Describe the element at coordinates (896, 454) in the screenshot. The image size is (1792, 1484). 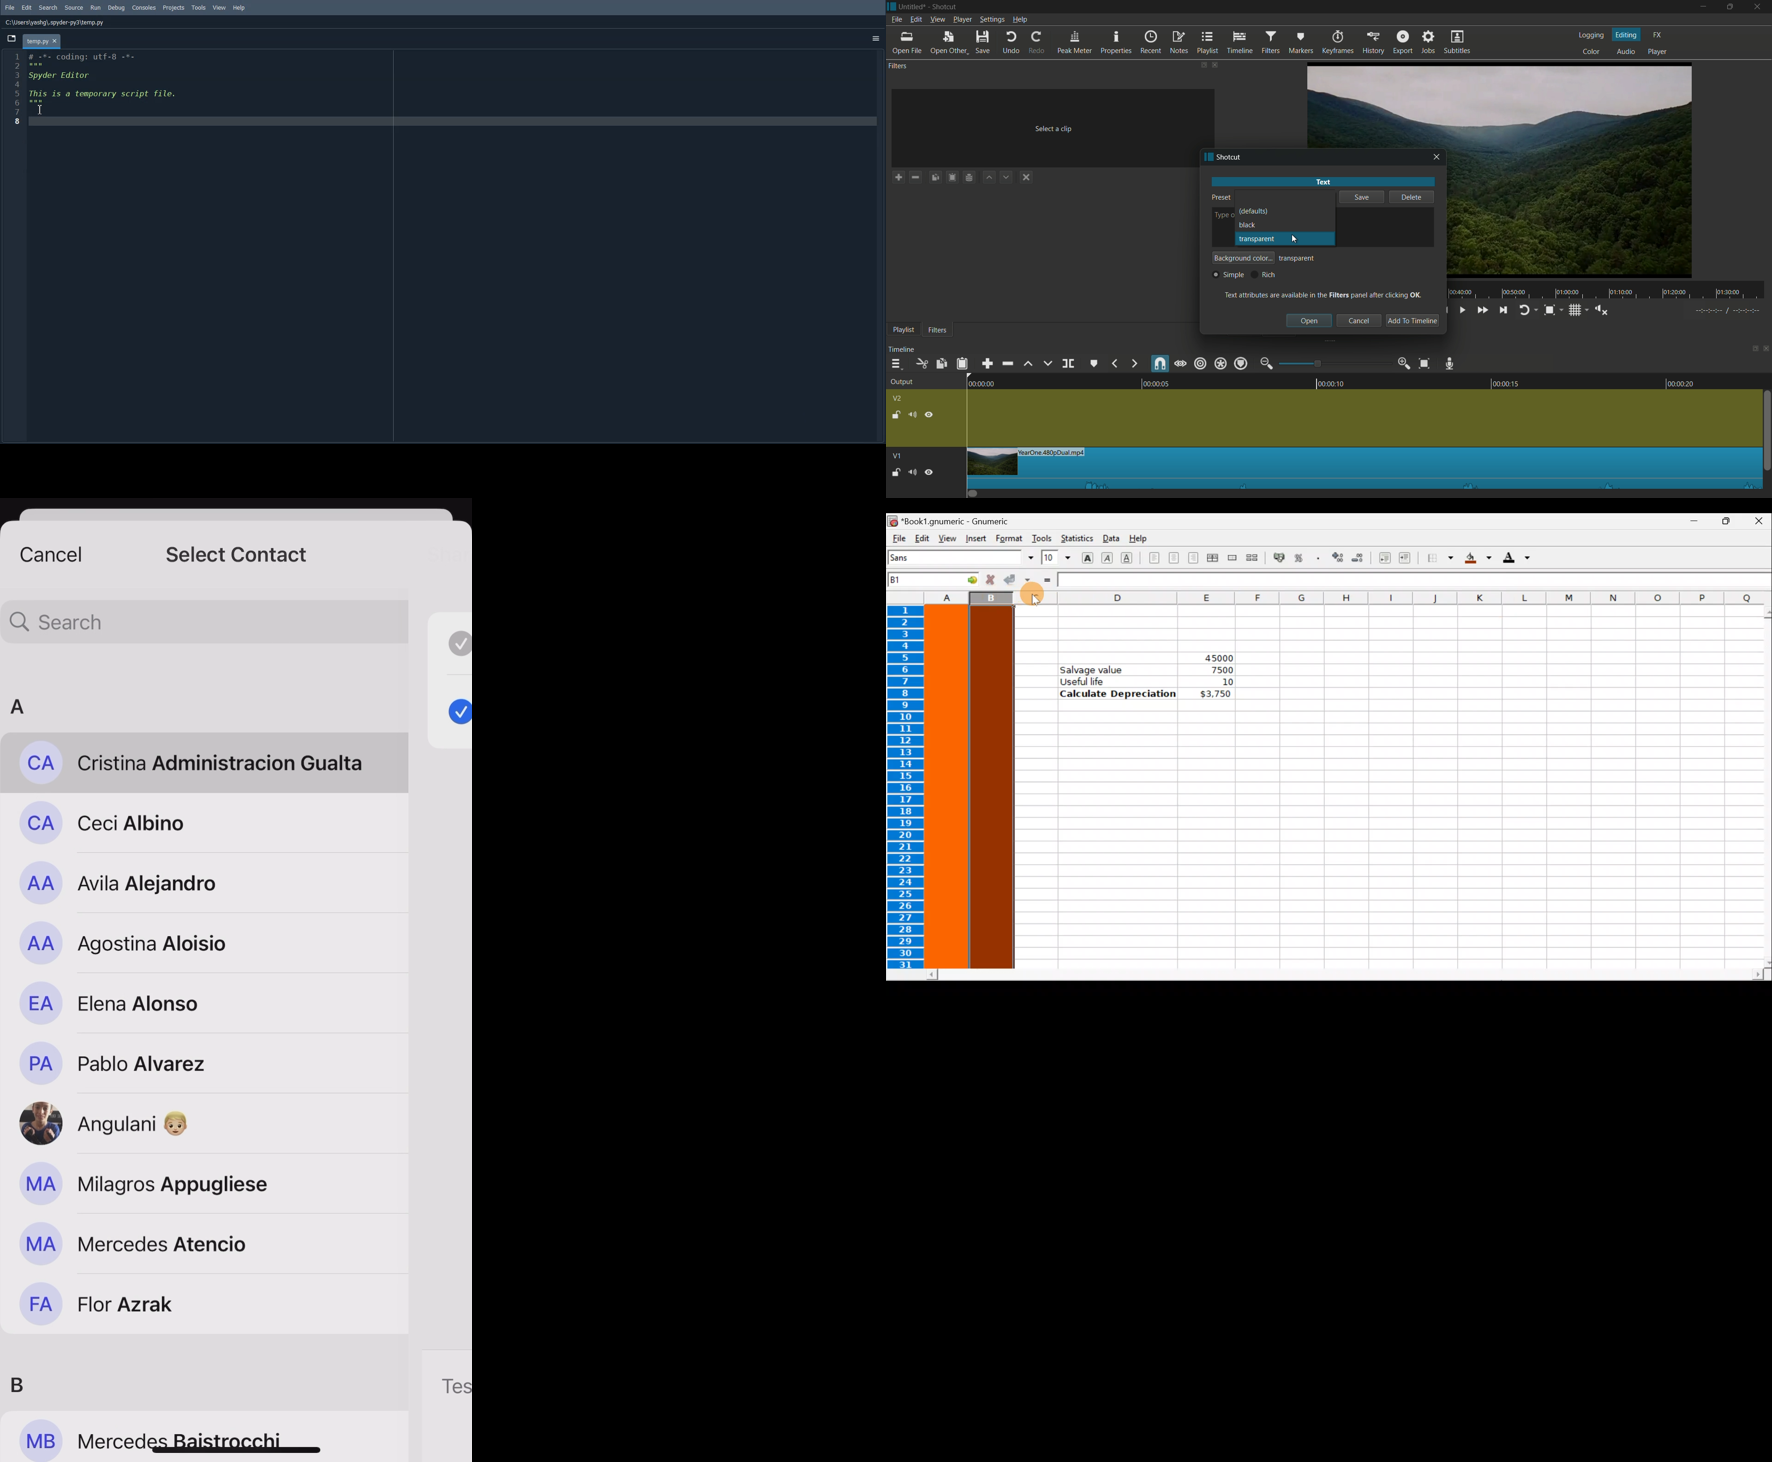
I see `V1` at that location.